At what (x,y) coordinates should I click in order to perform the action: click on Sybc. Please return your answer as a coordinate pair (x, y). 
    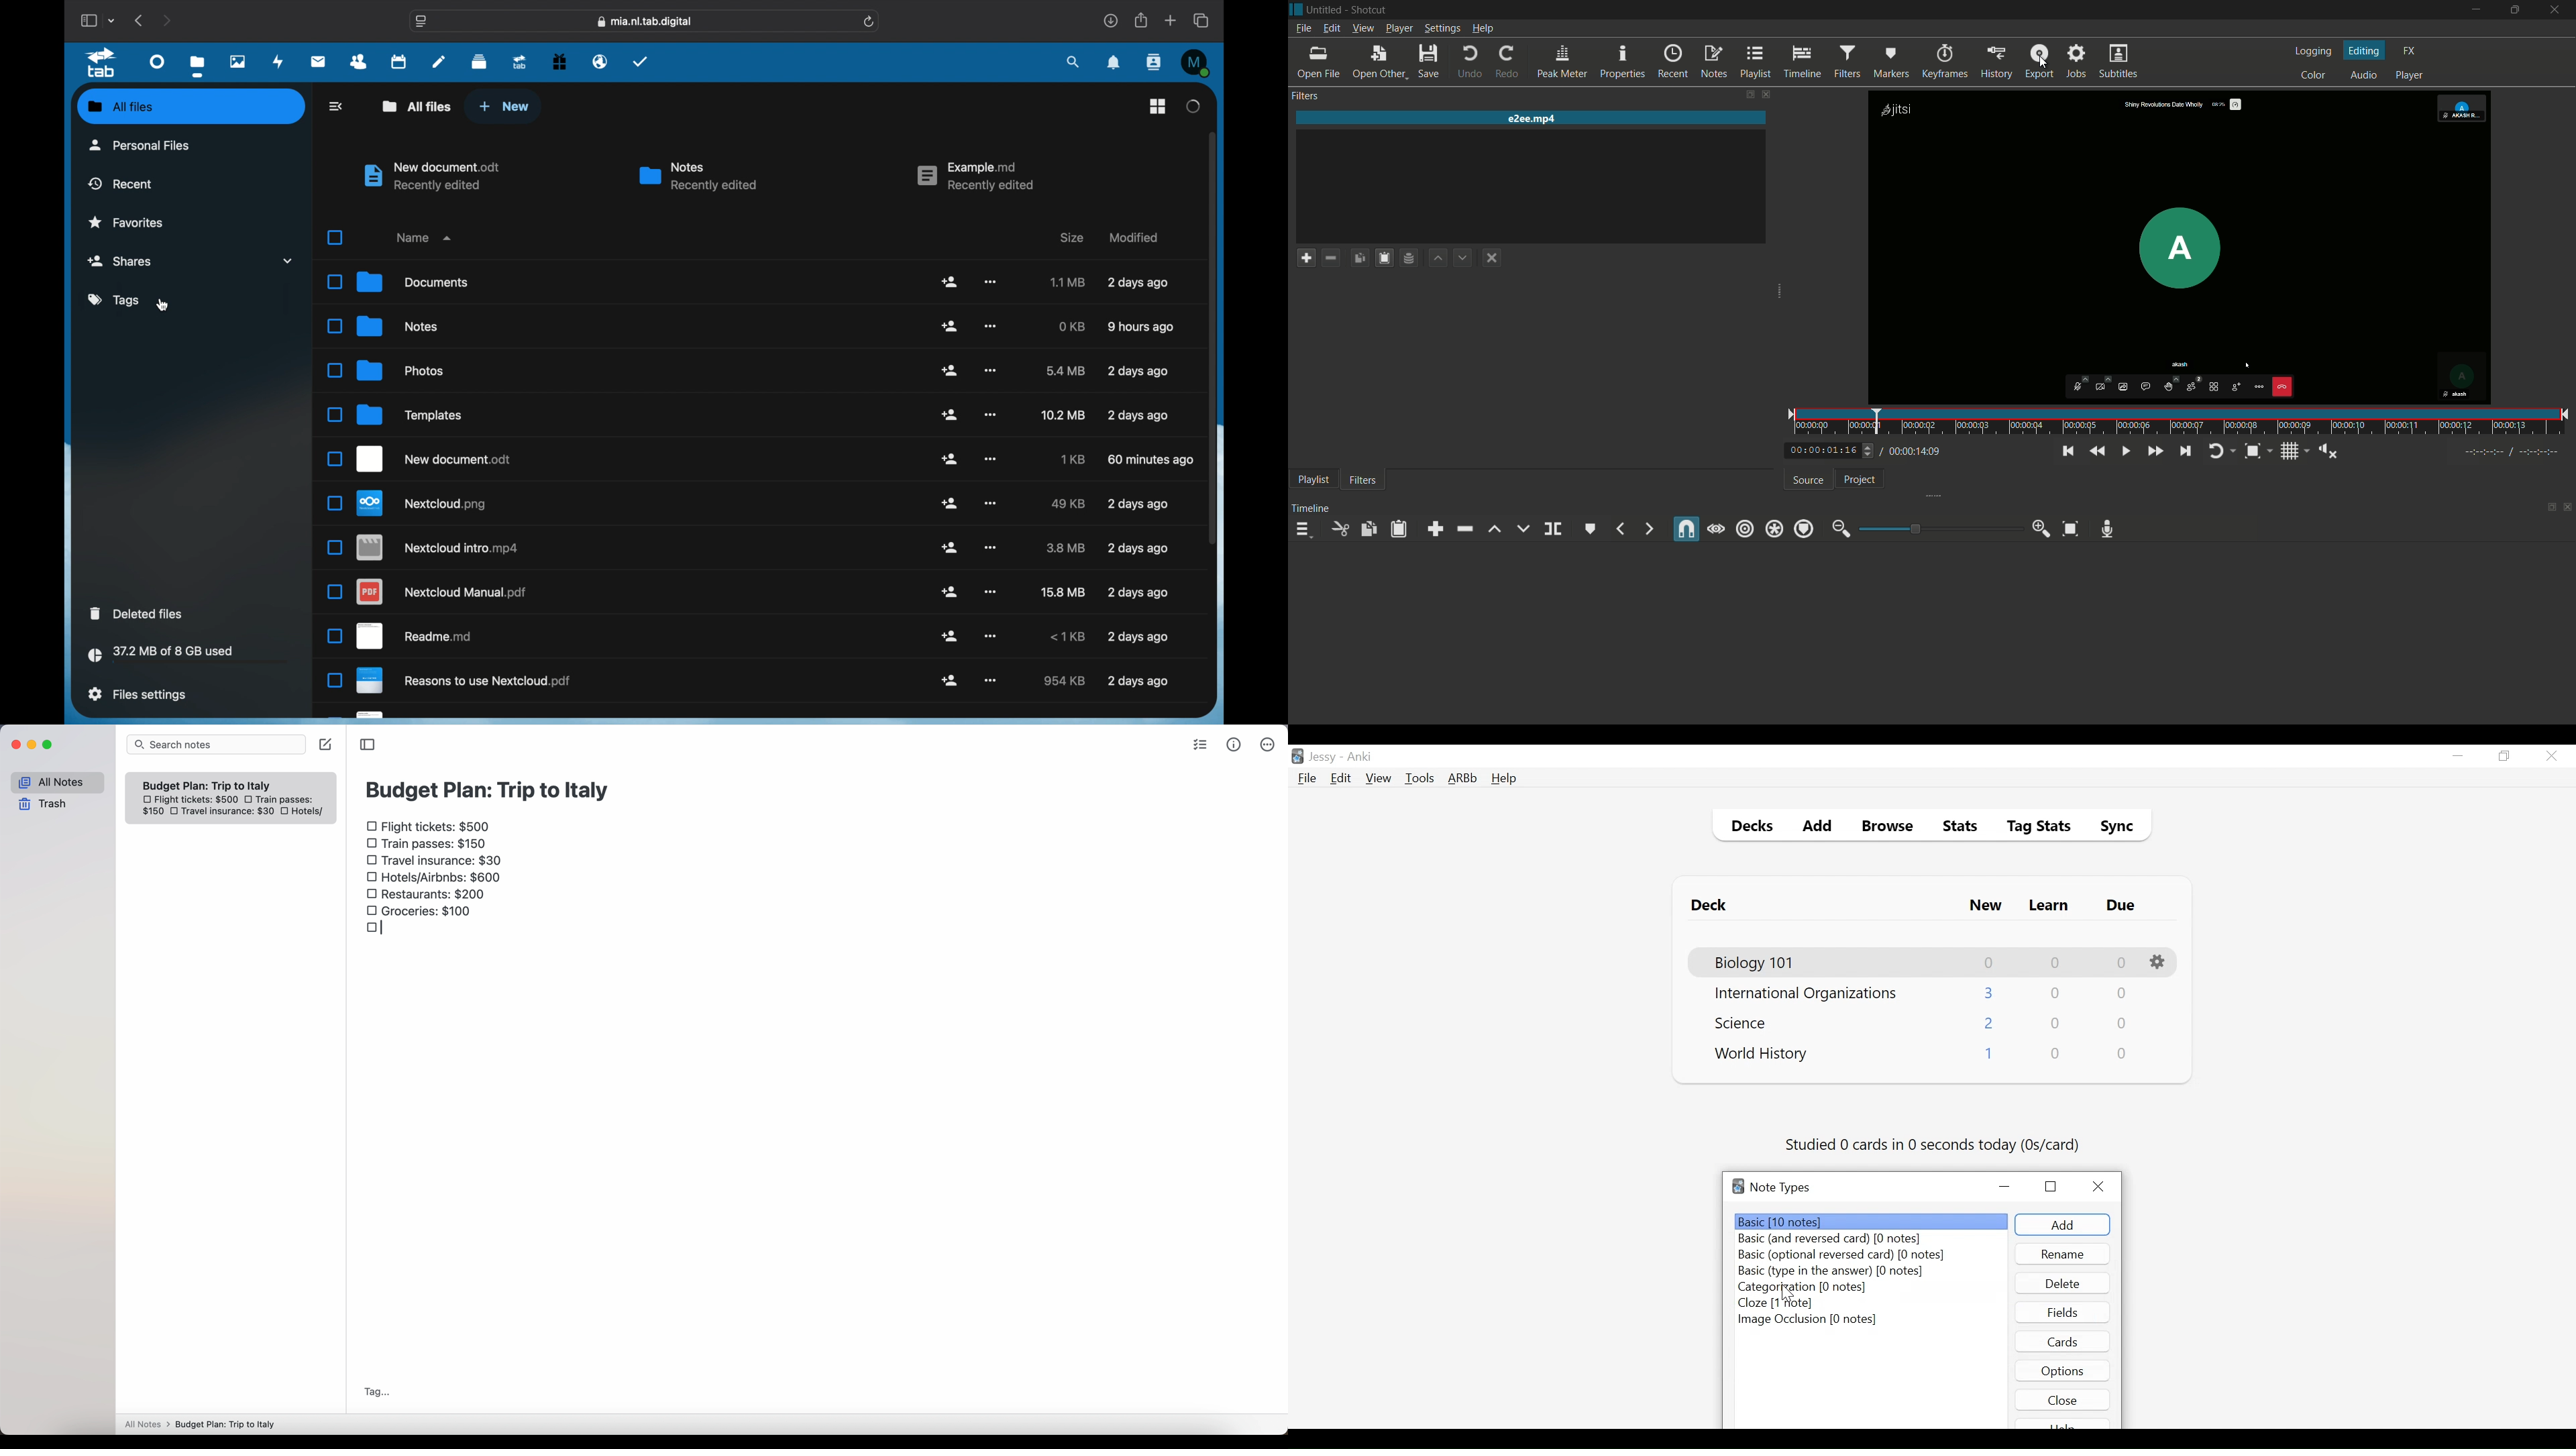
    Looking at the image, I should click on (2112, 828).